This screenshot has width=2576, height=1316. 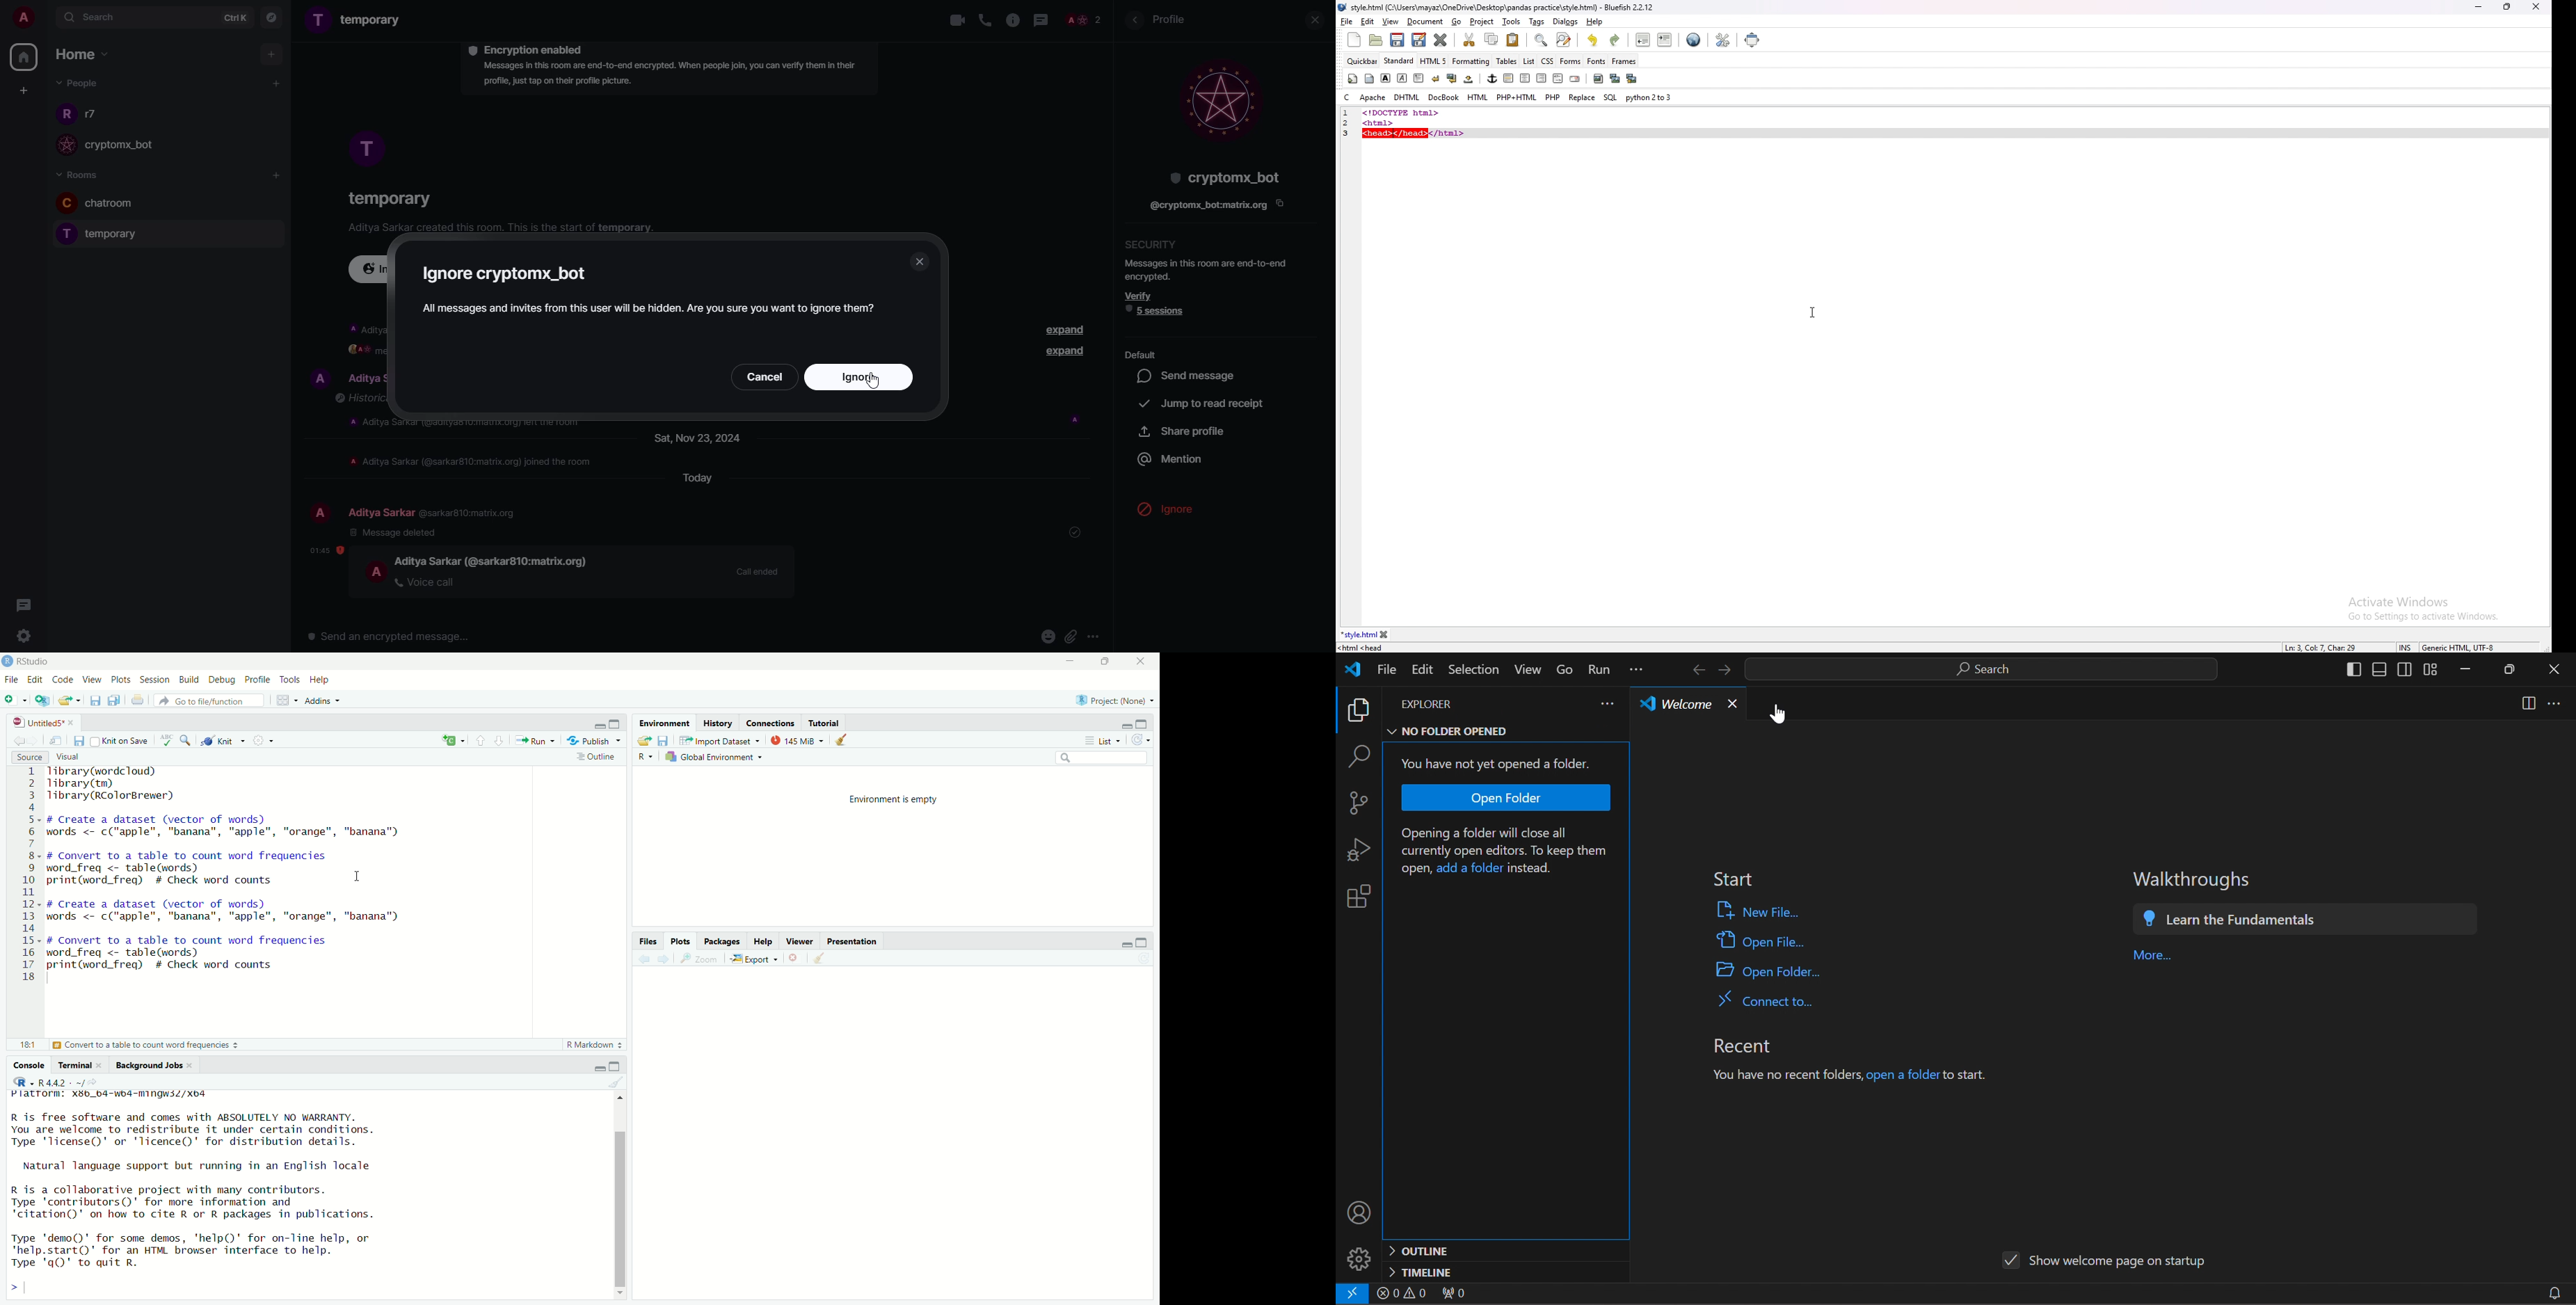 What do you see at coordinates (1139, 740) in the screenshot?
I see `Revert changes` at bounding box center [1139, 740].